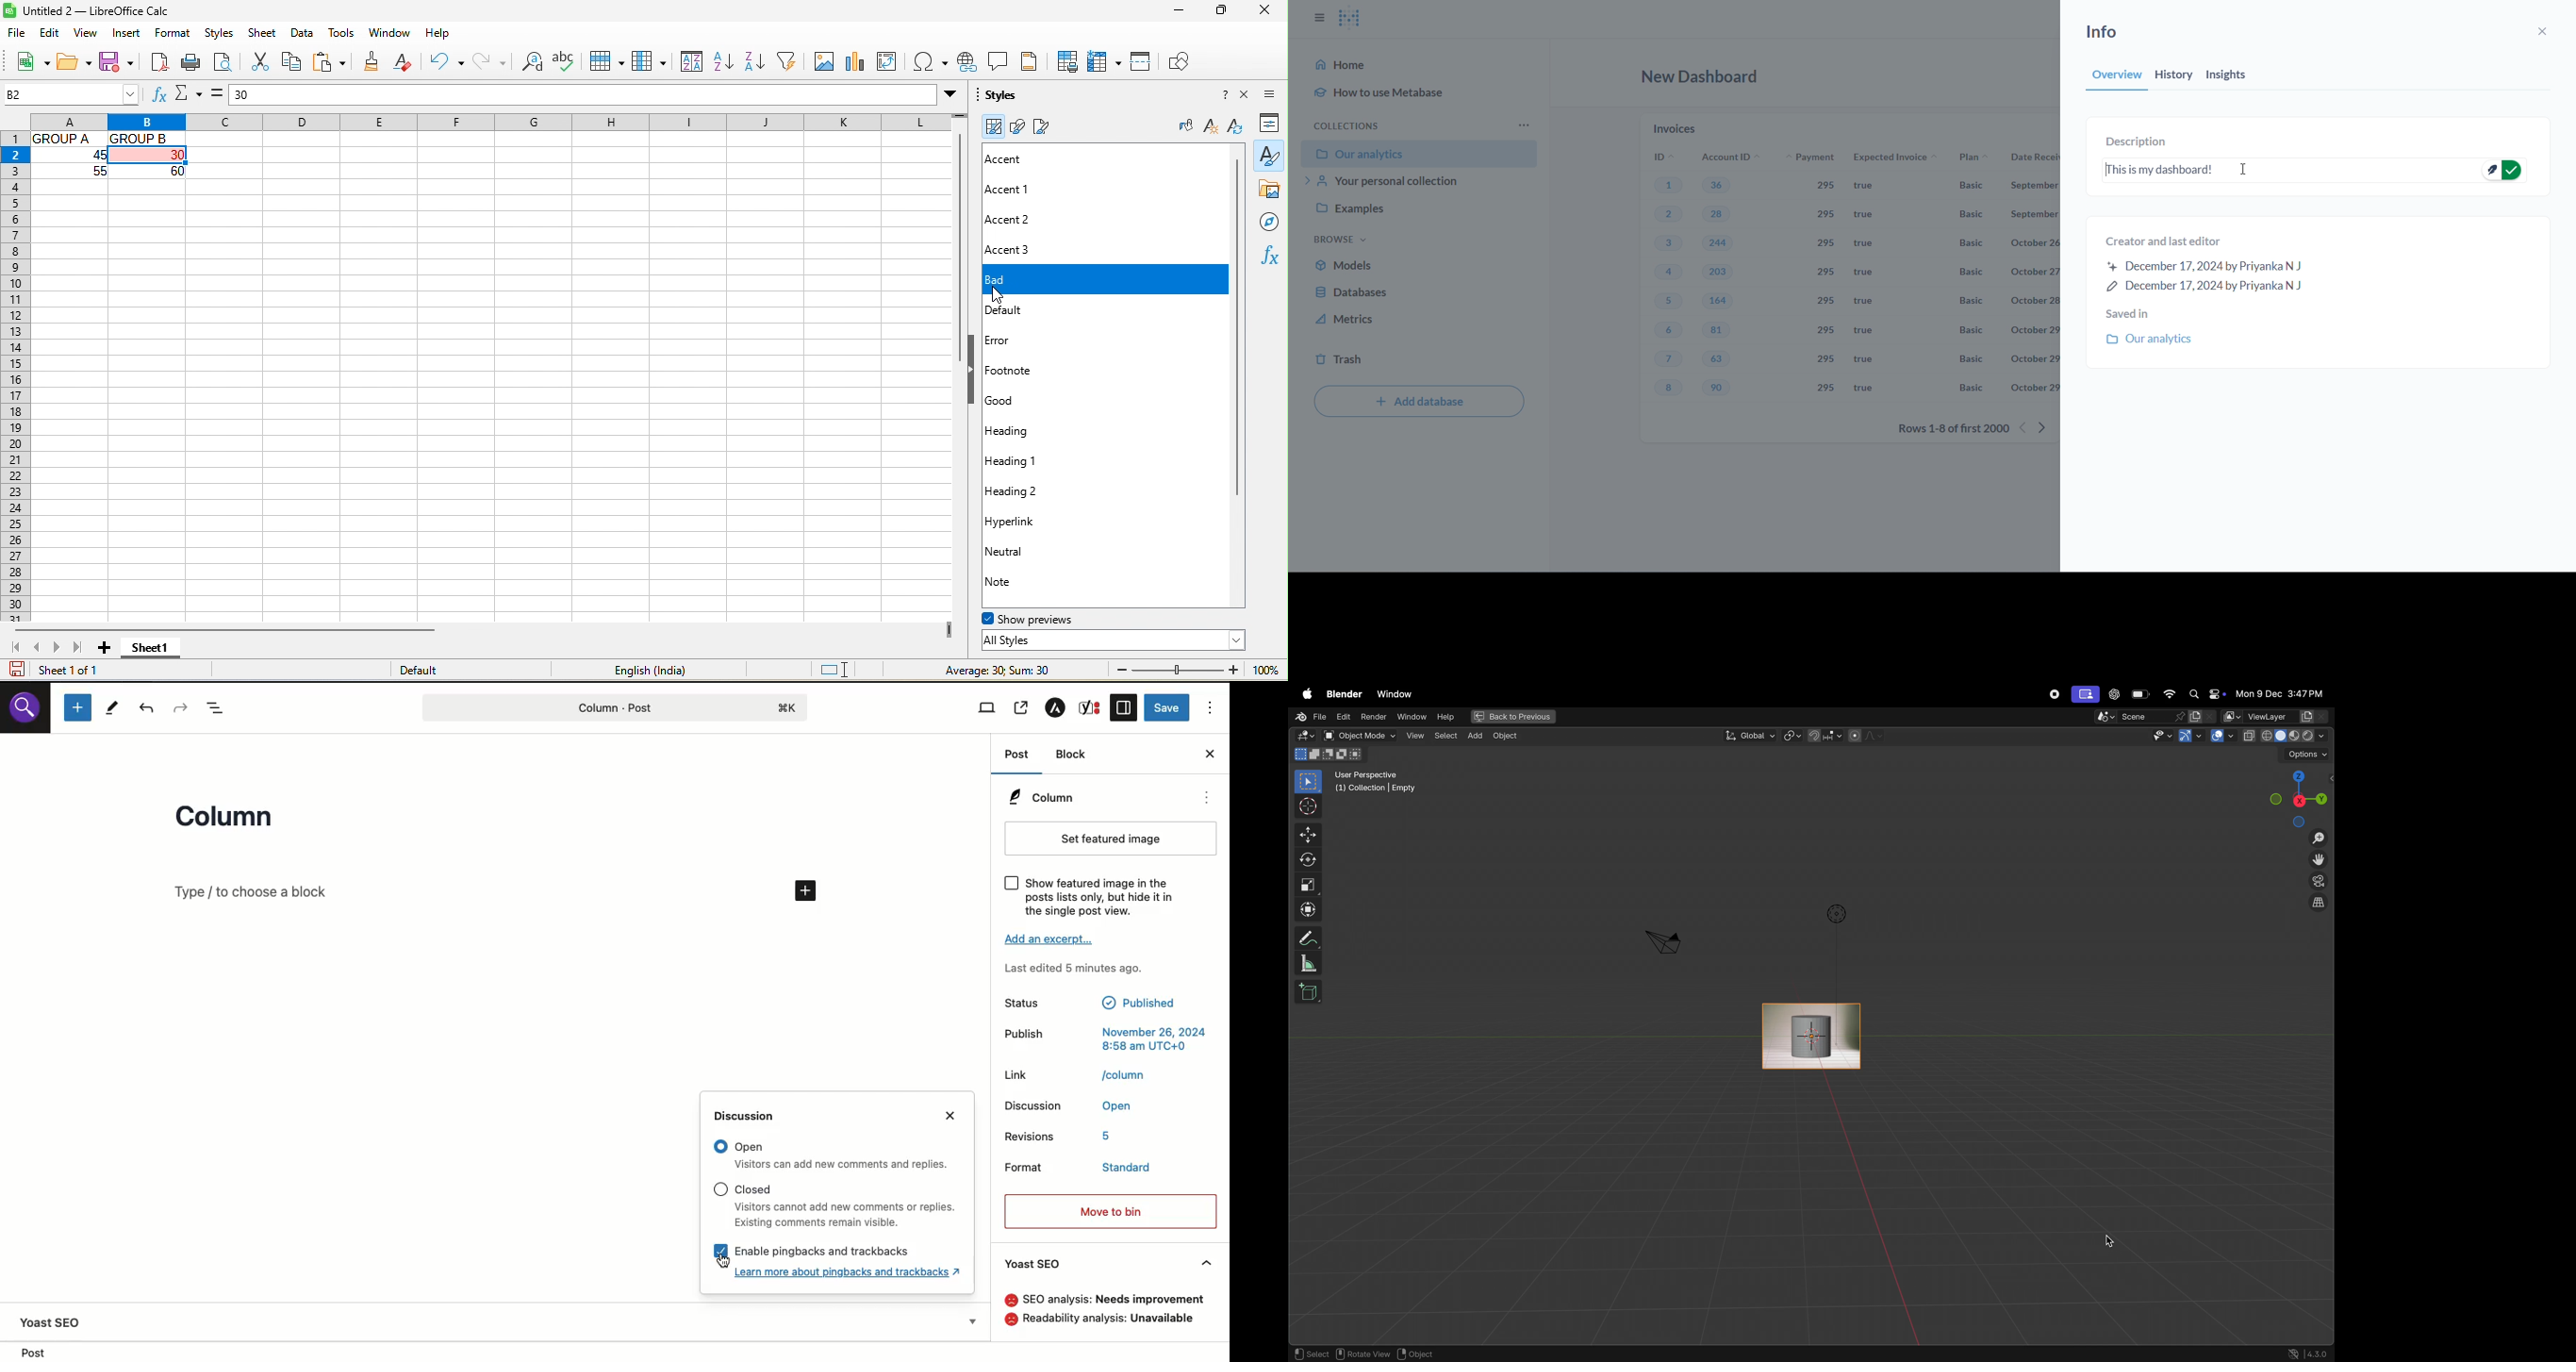 The width and height of the screenshot is (2576, 1372). Describe the element at coordinates (1666, 244) in the screenshot. I see `3` at that location.